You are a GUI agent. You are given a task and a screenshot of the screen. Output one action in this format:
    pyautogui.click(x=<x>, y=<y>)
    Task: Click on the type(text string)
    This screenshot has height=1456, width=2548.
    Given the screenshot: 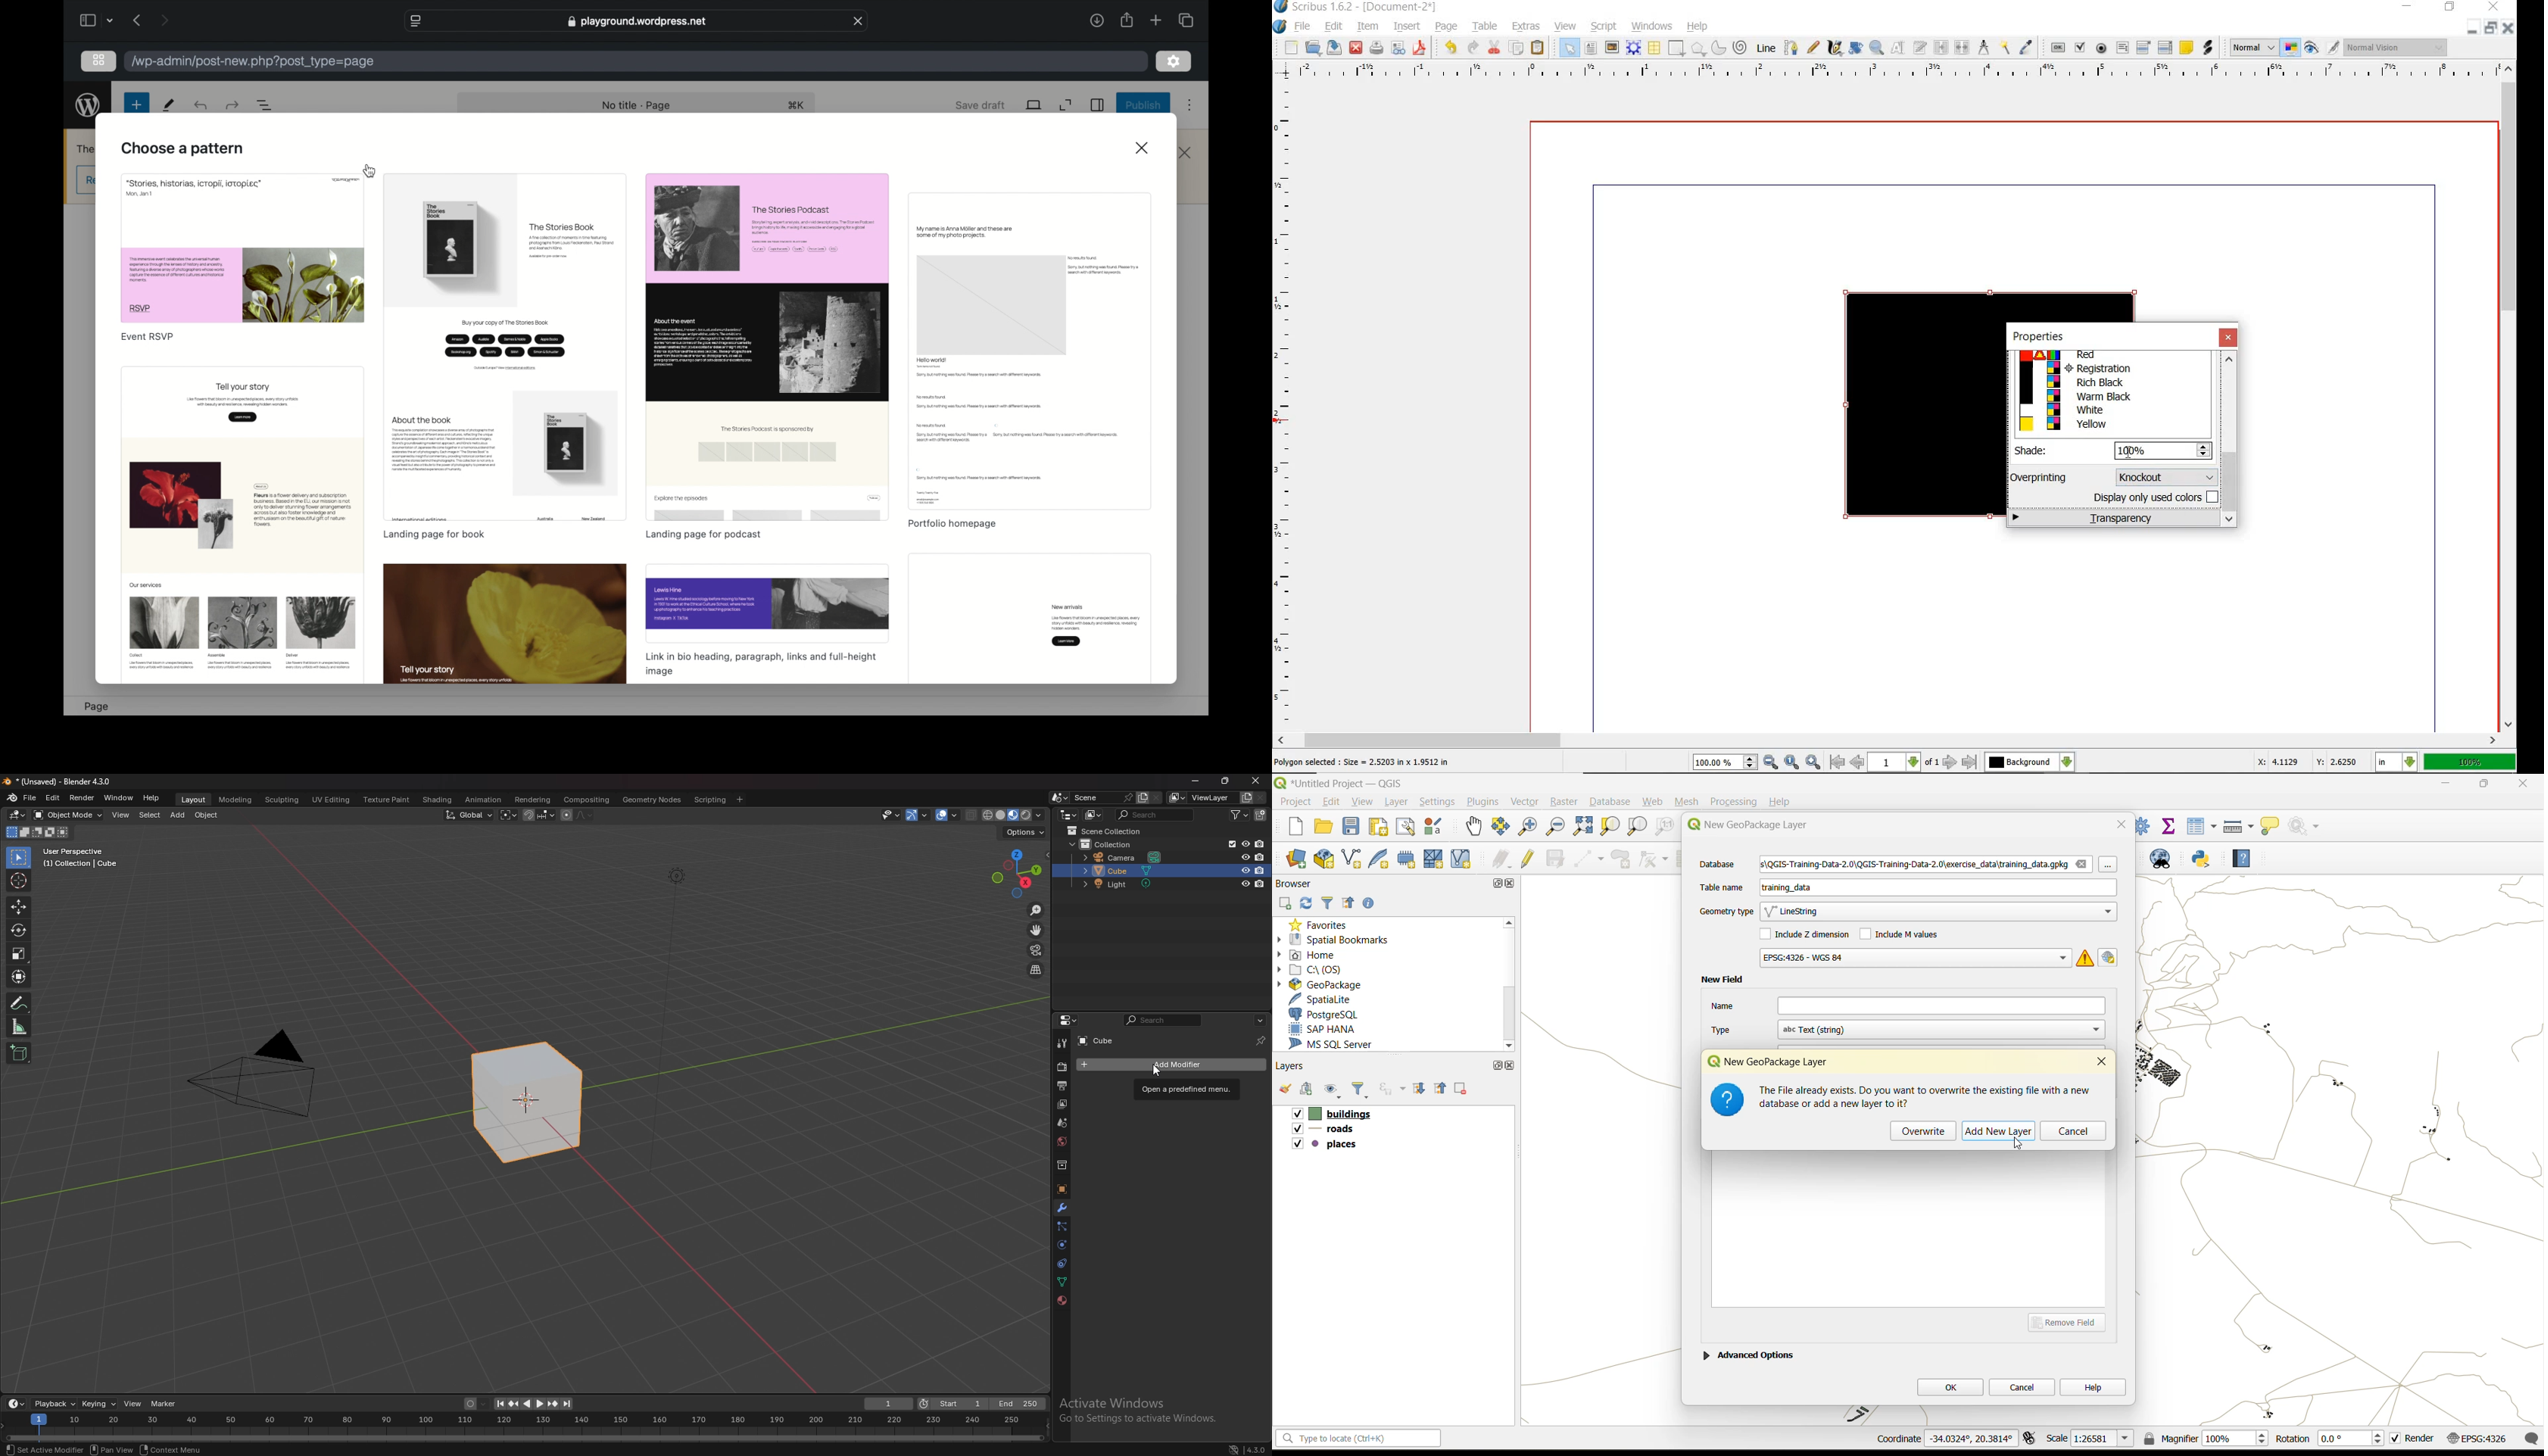 What is the action you would take?
    pyautogui.click(x=1905, y=1030)
    